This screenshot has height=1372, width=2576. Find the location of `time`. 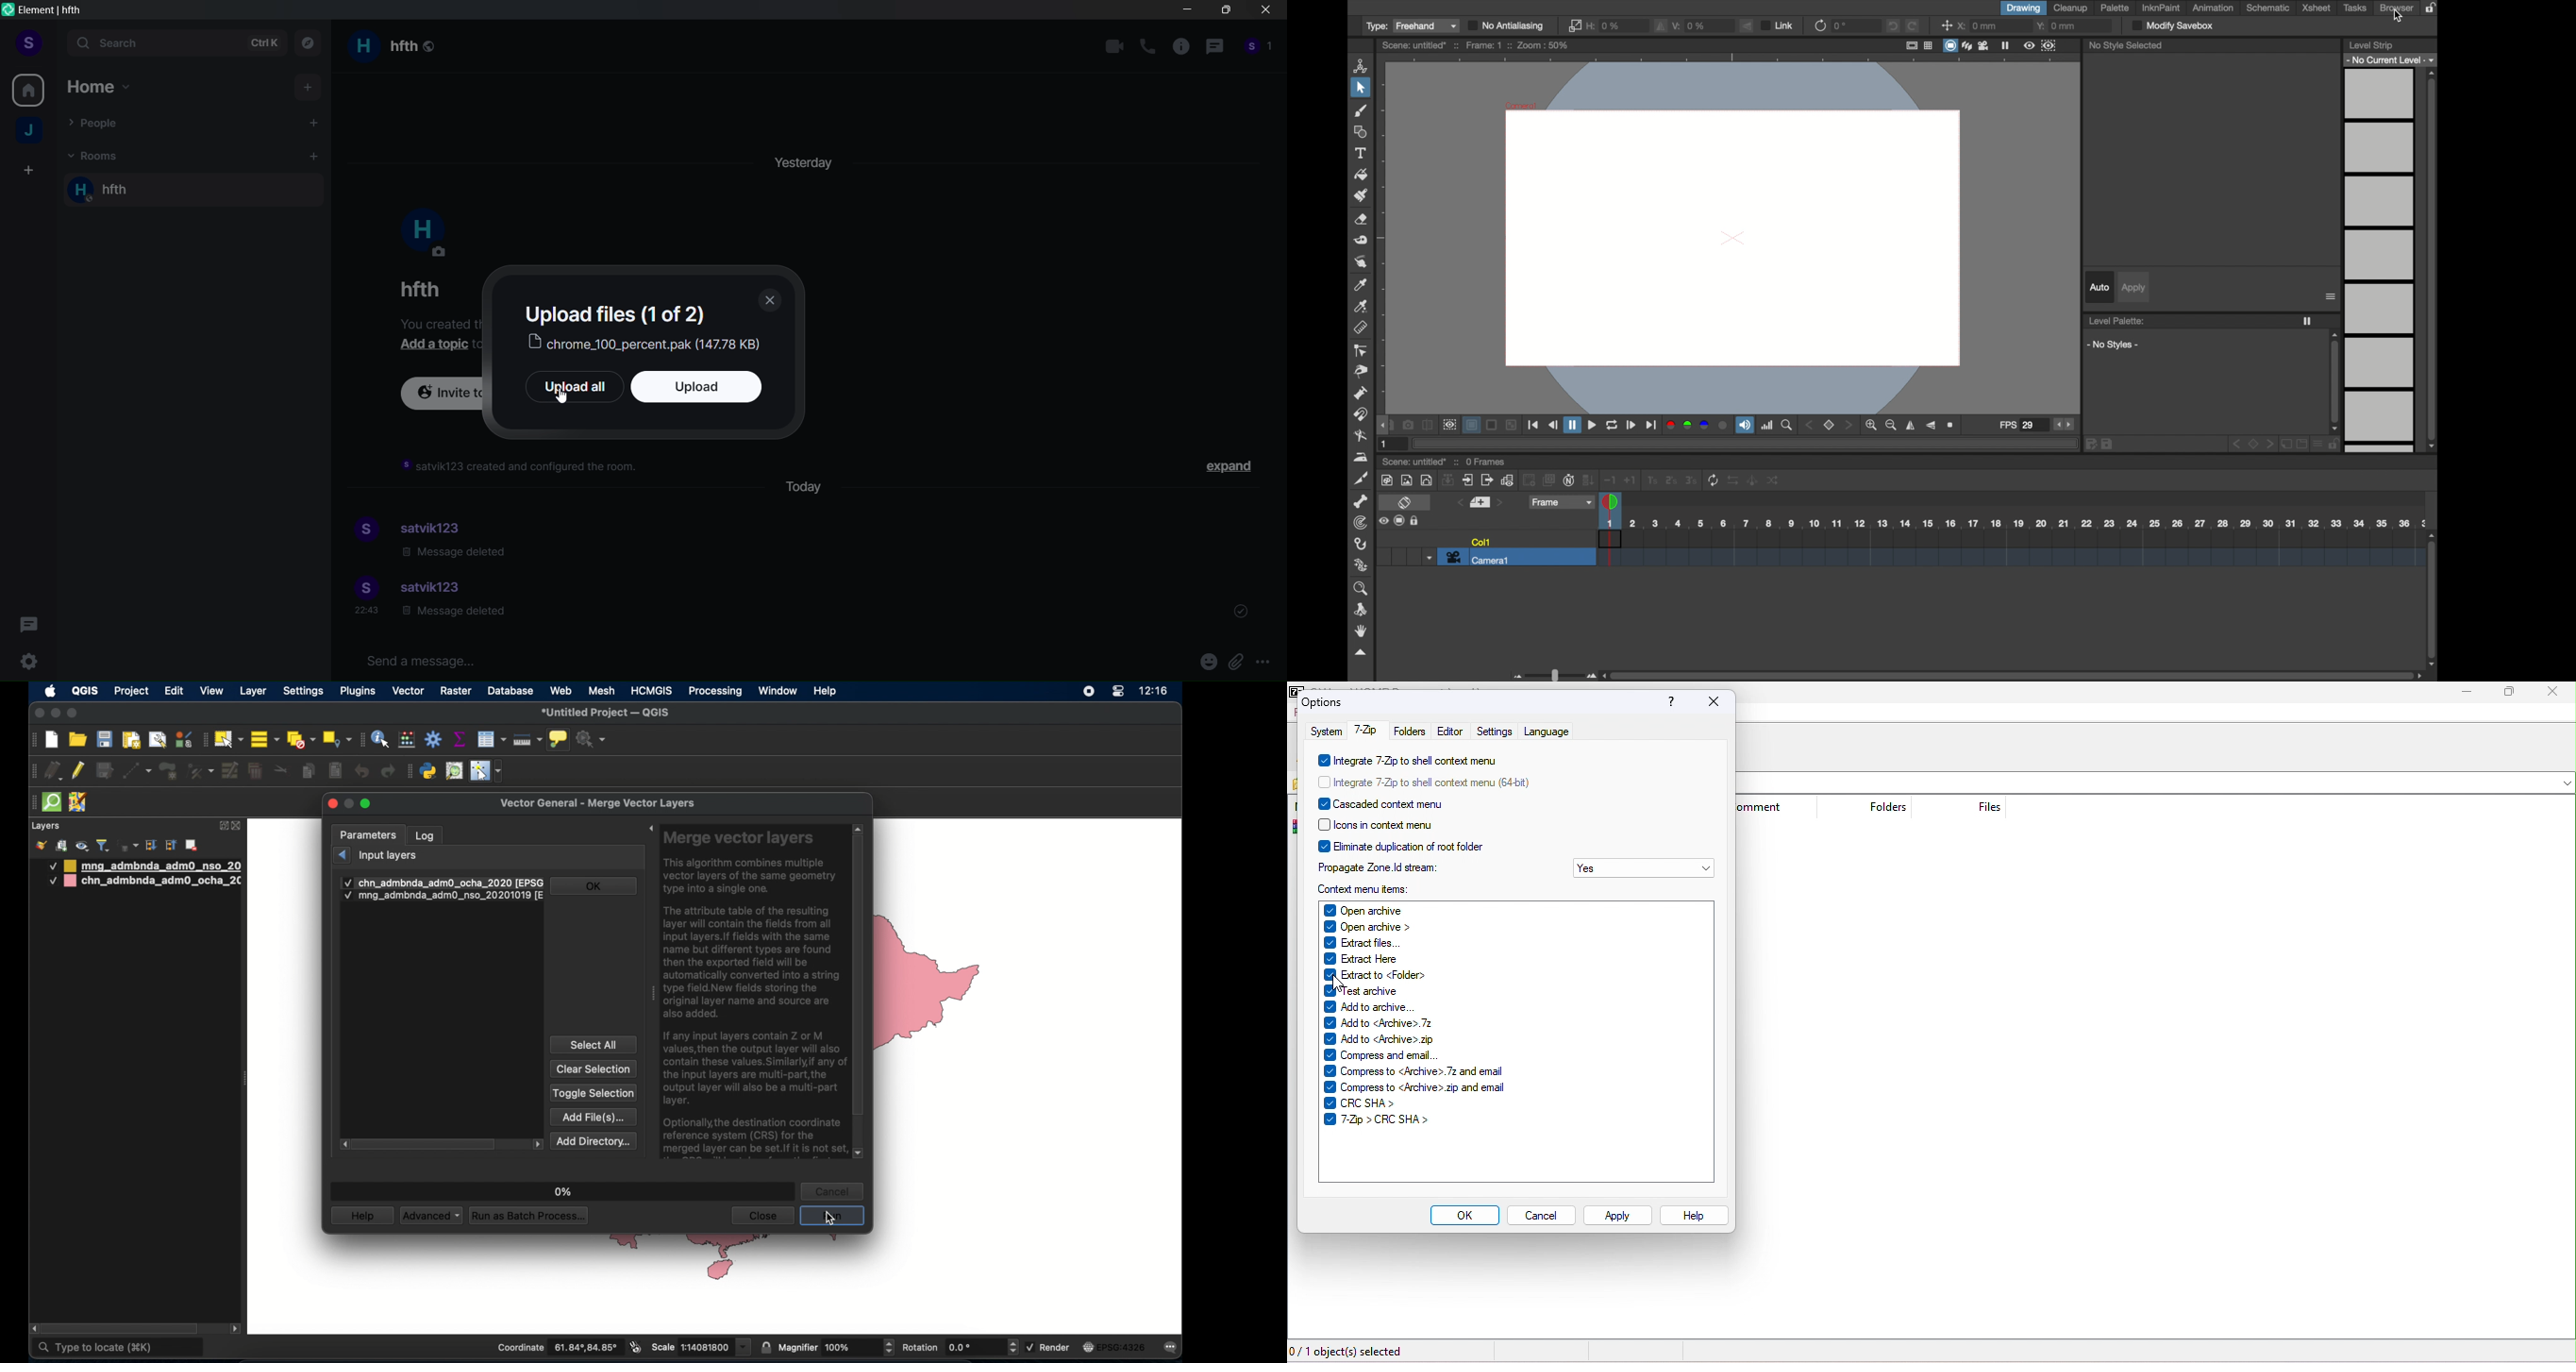

time is located at coordinates (369, 612).